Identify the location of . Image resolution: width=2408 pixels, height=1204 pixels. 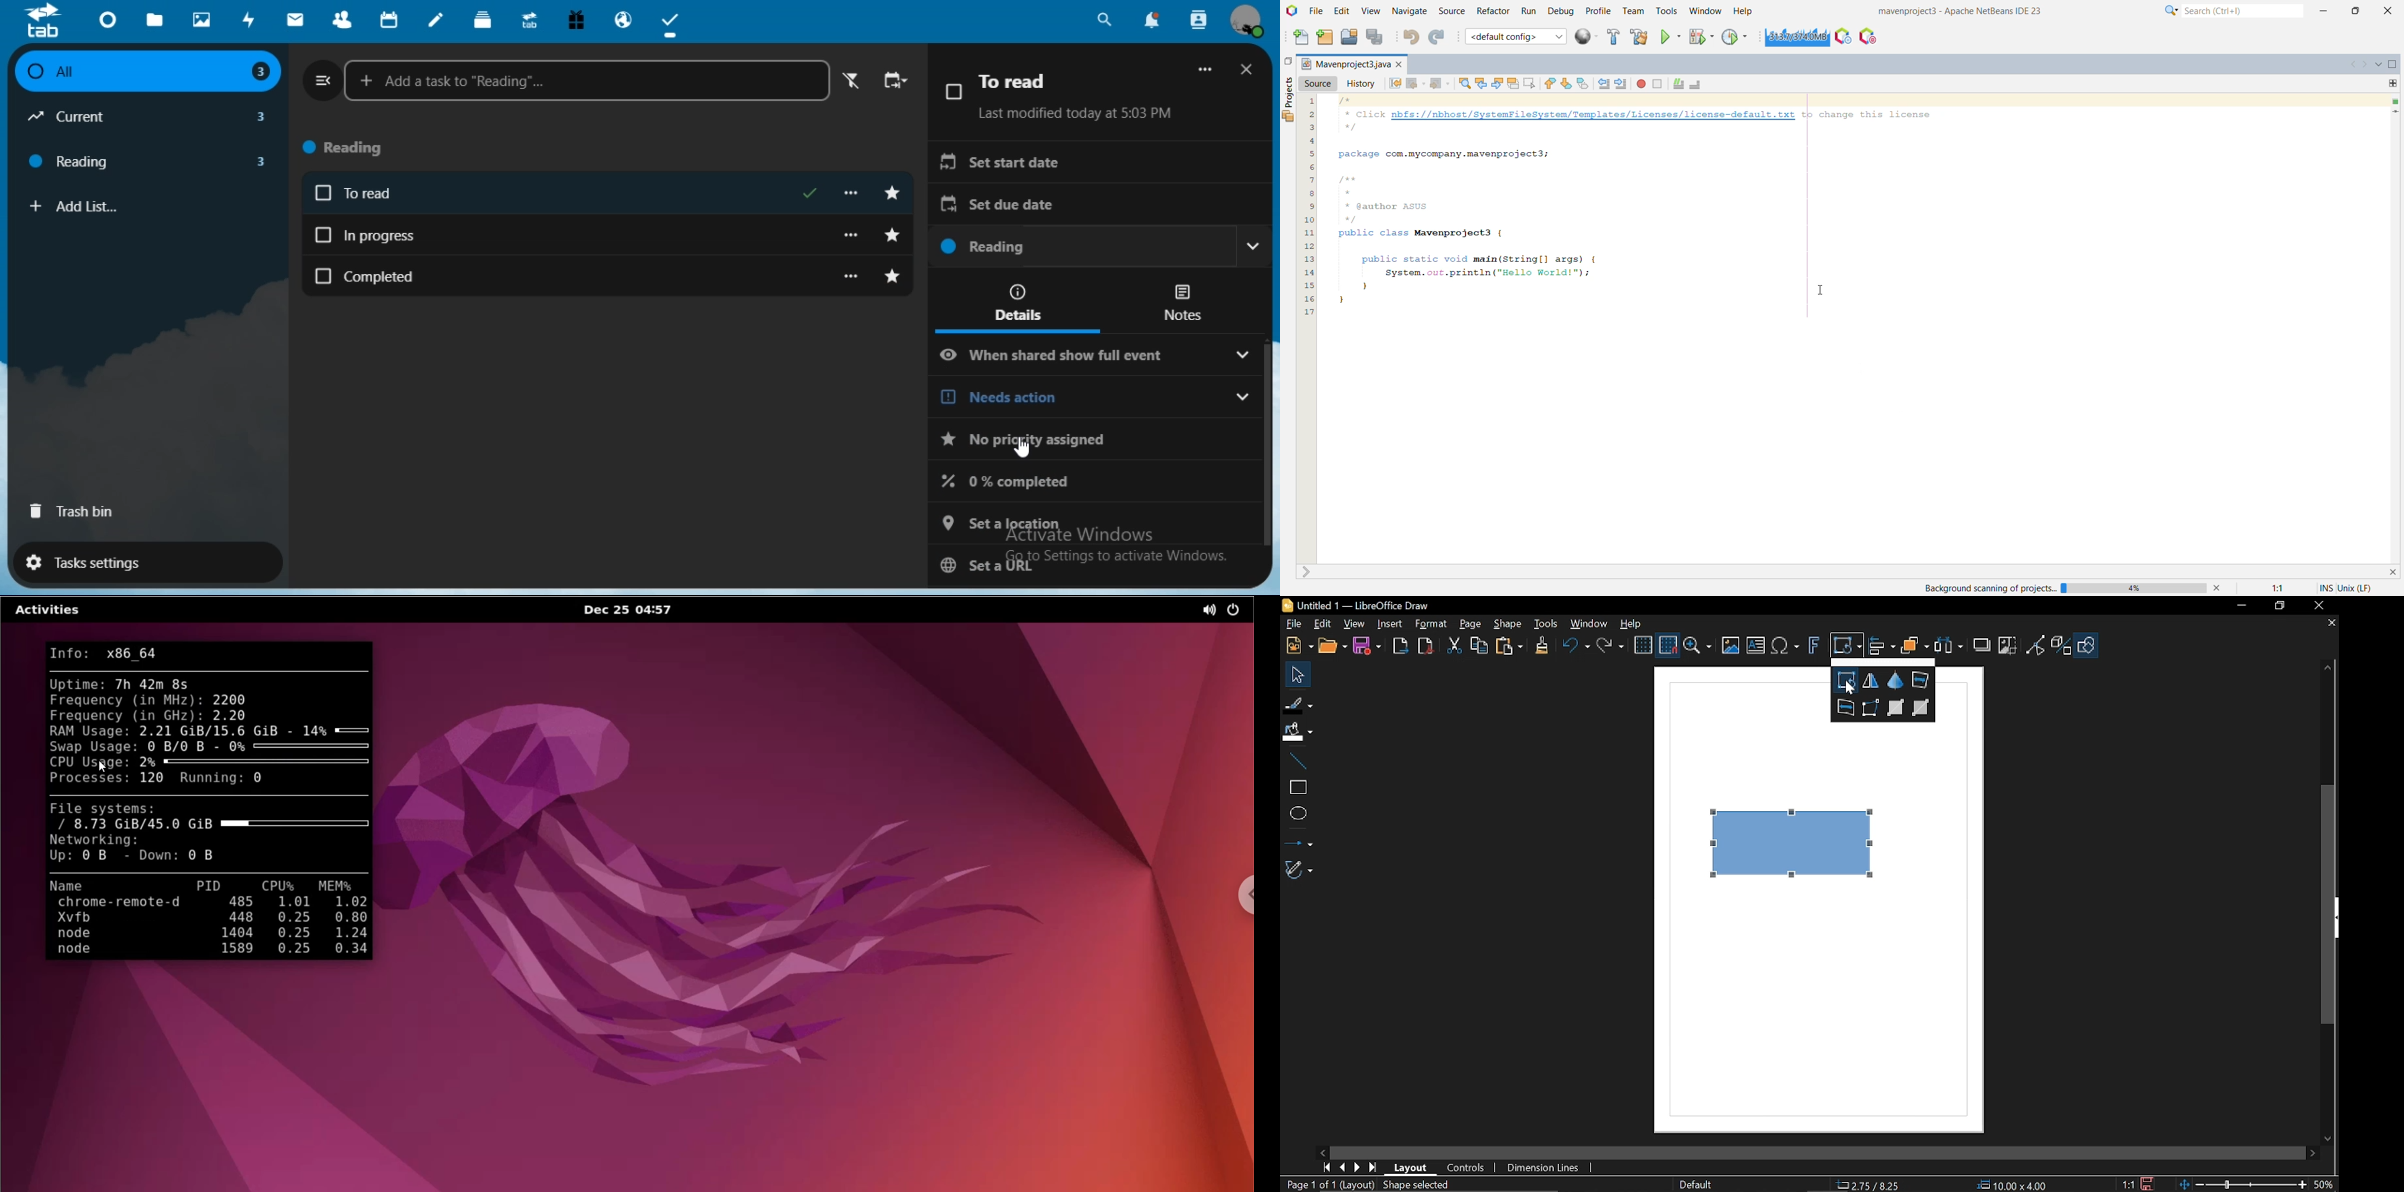
(1585, 37).